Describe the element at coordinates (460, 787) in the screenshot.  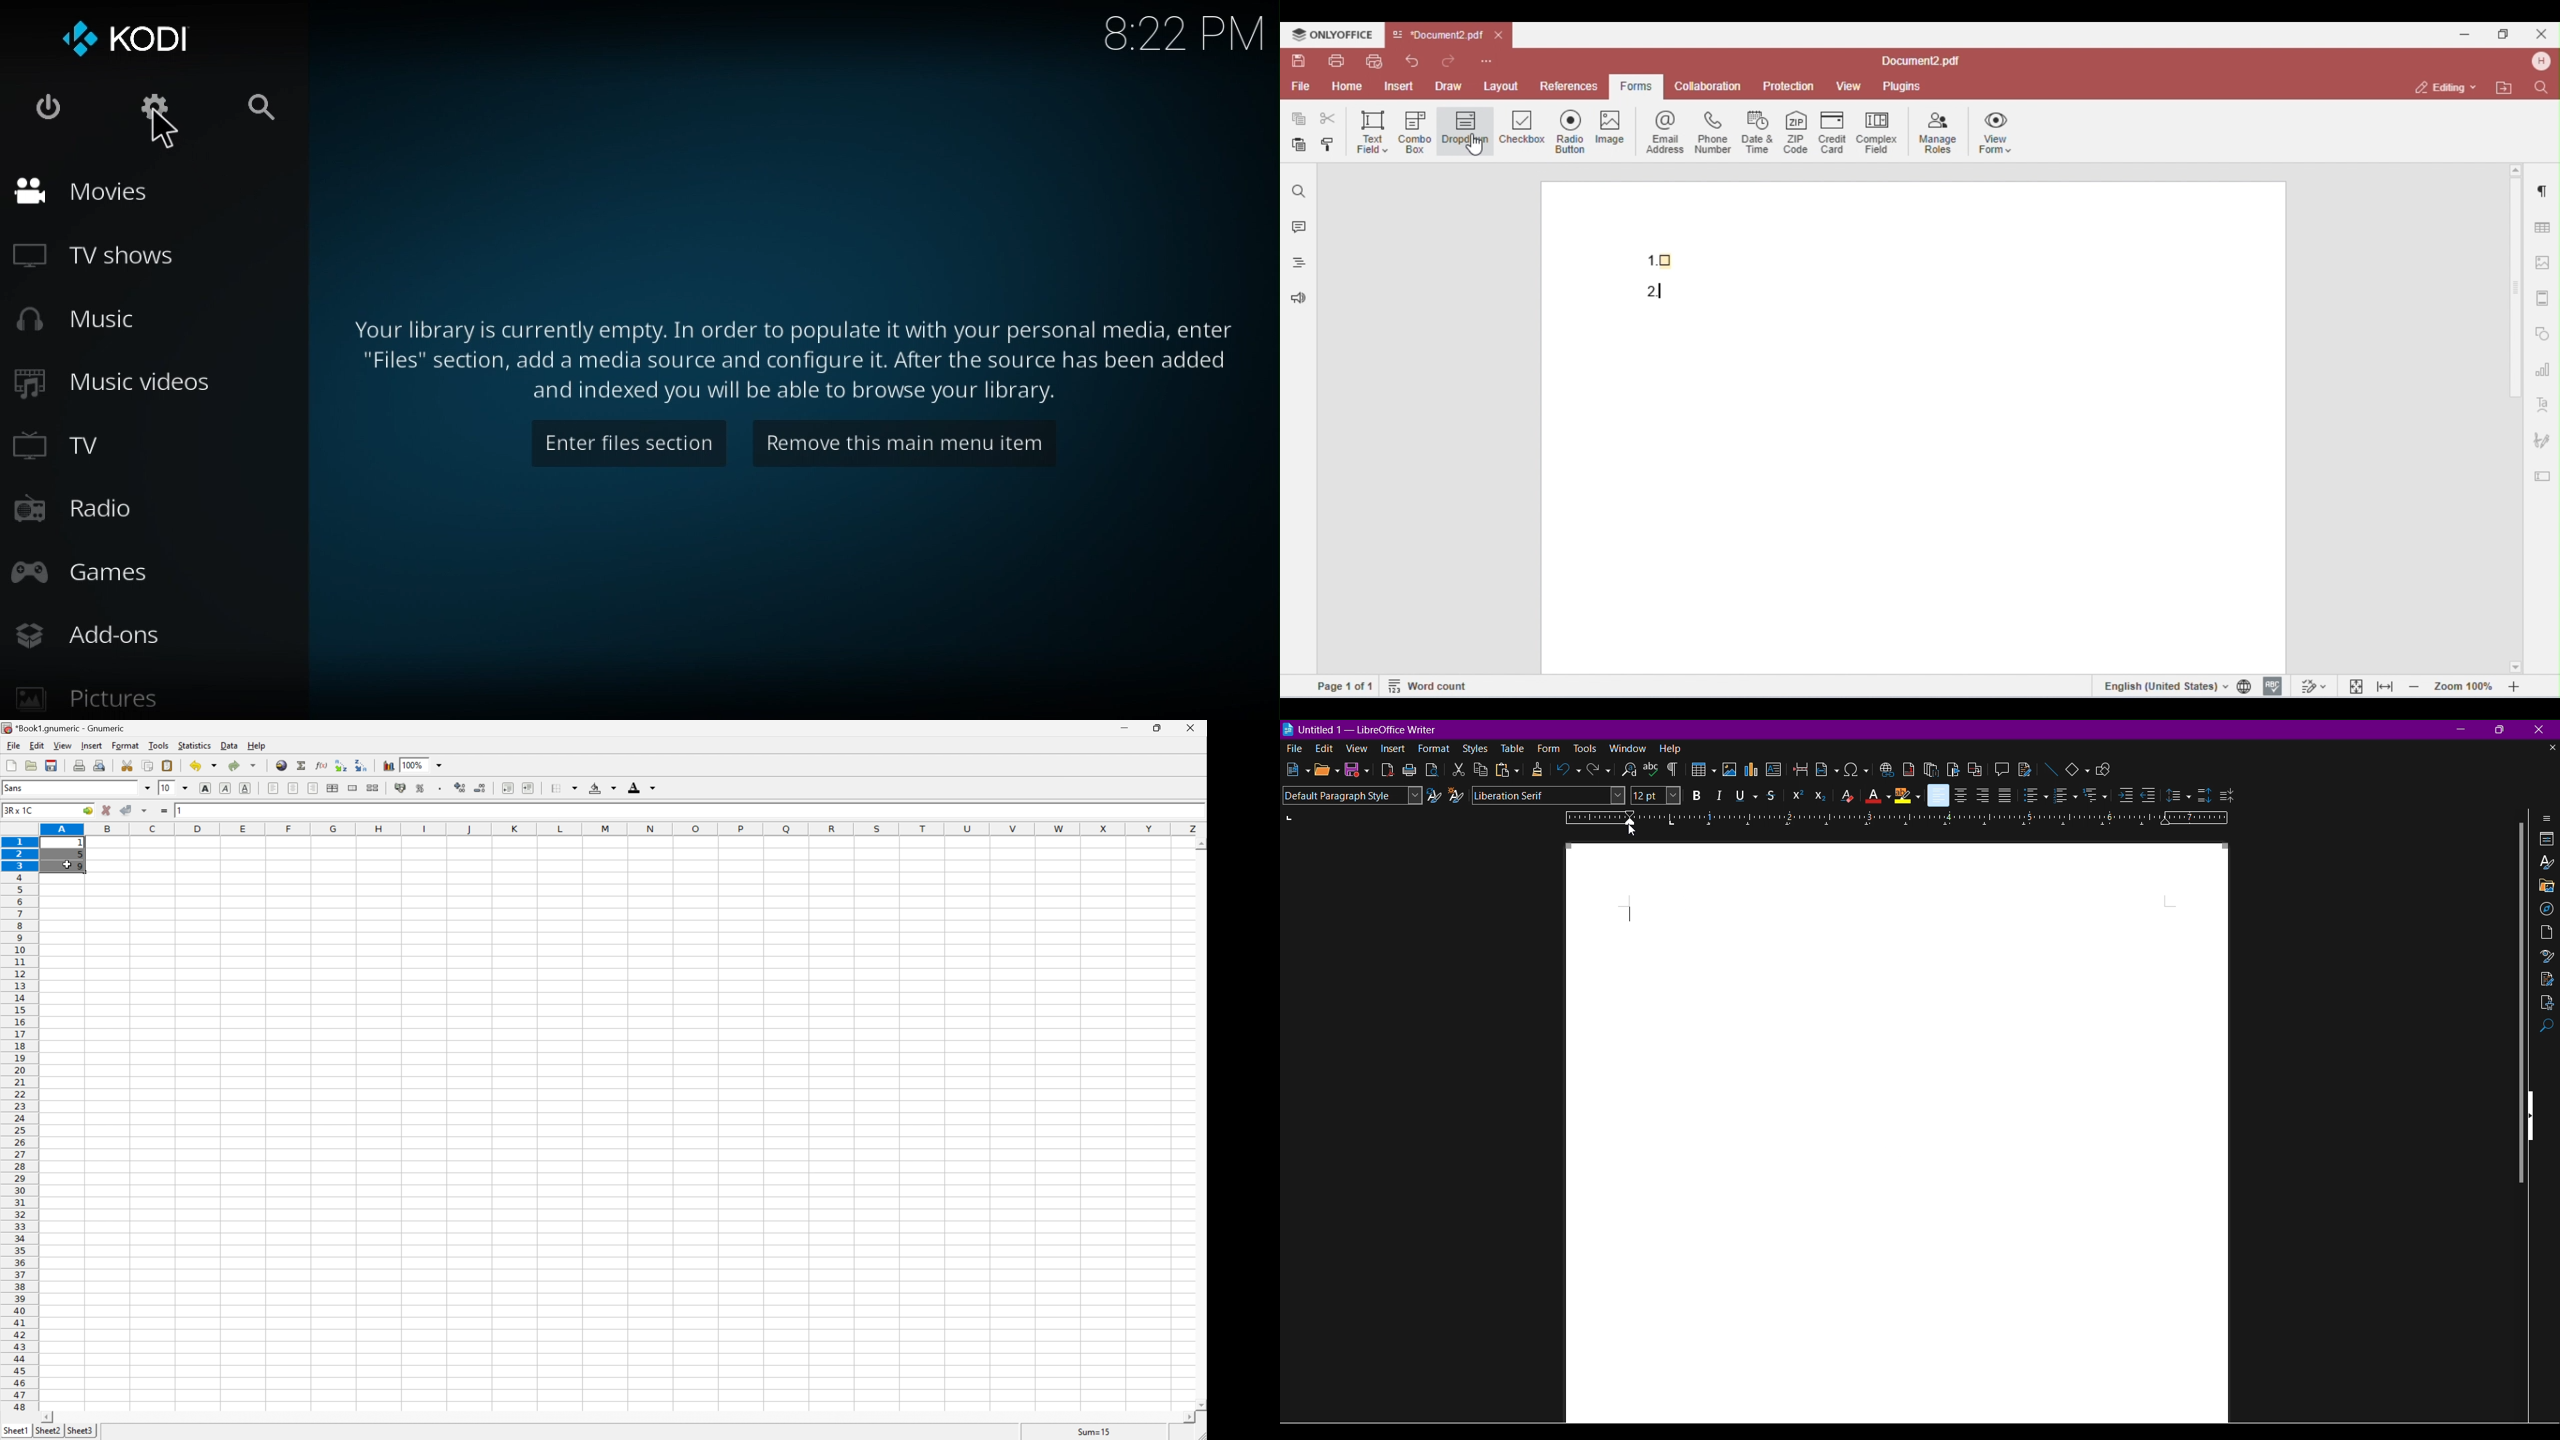
I see `increase number of decimals` at that location.